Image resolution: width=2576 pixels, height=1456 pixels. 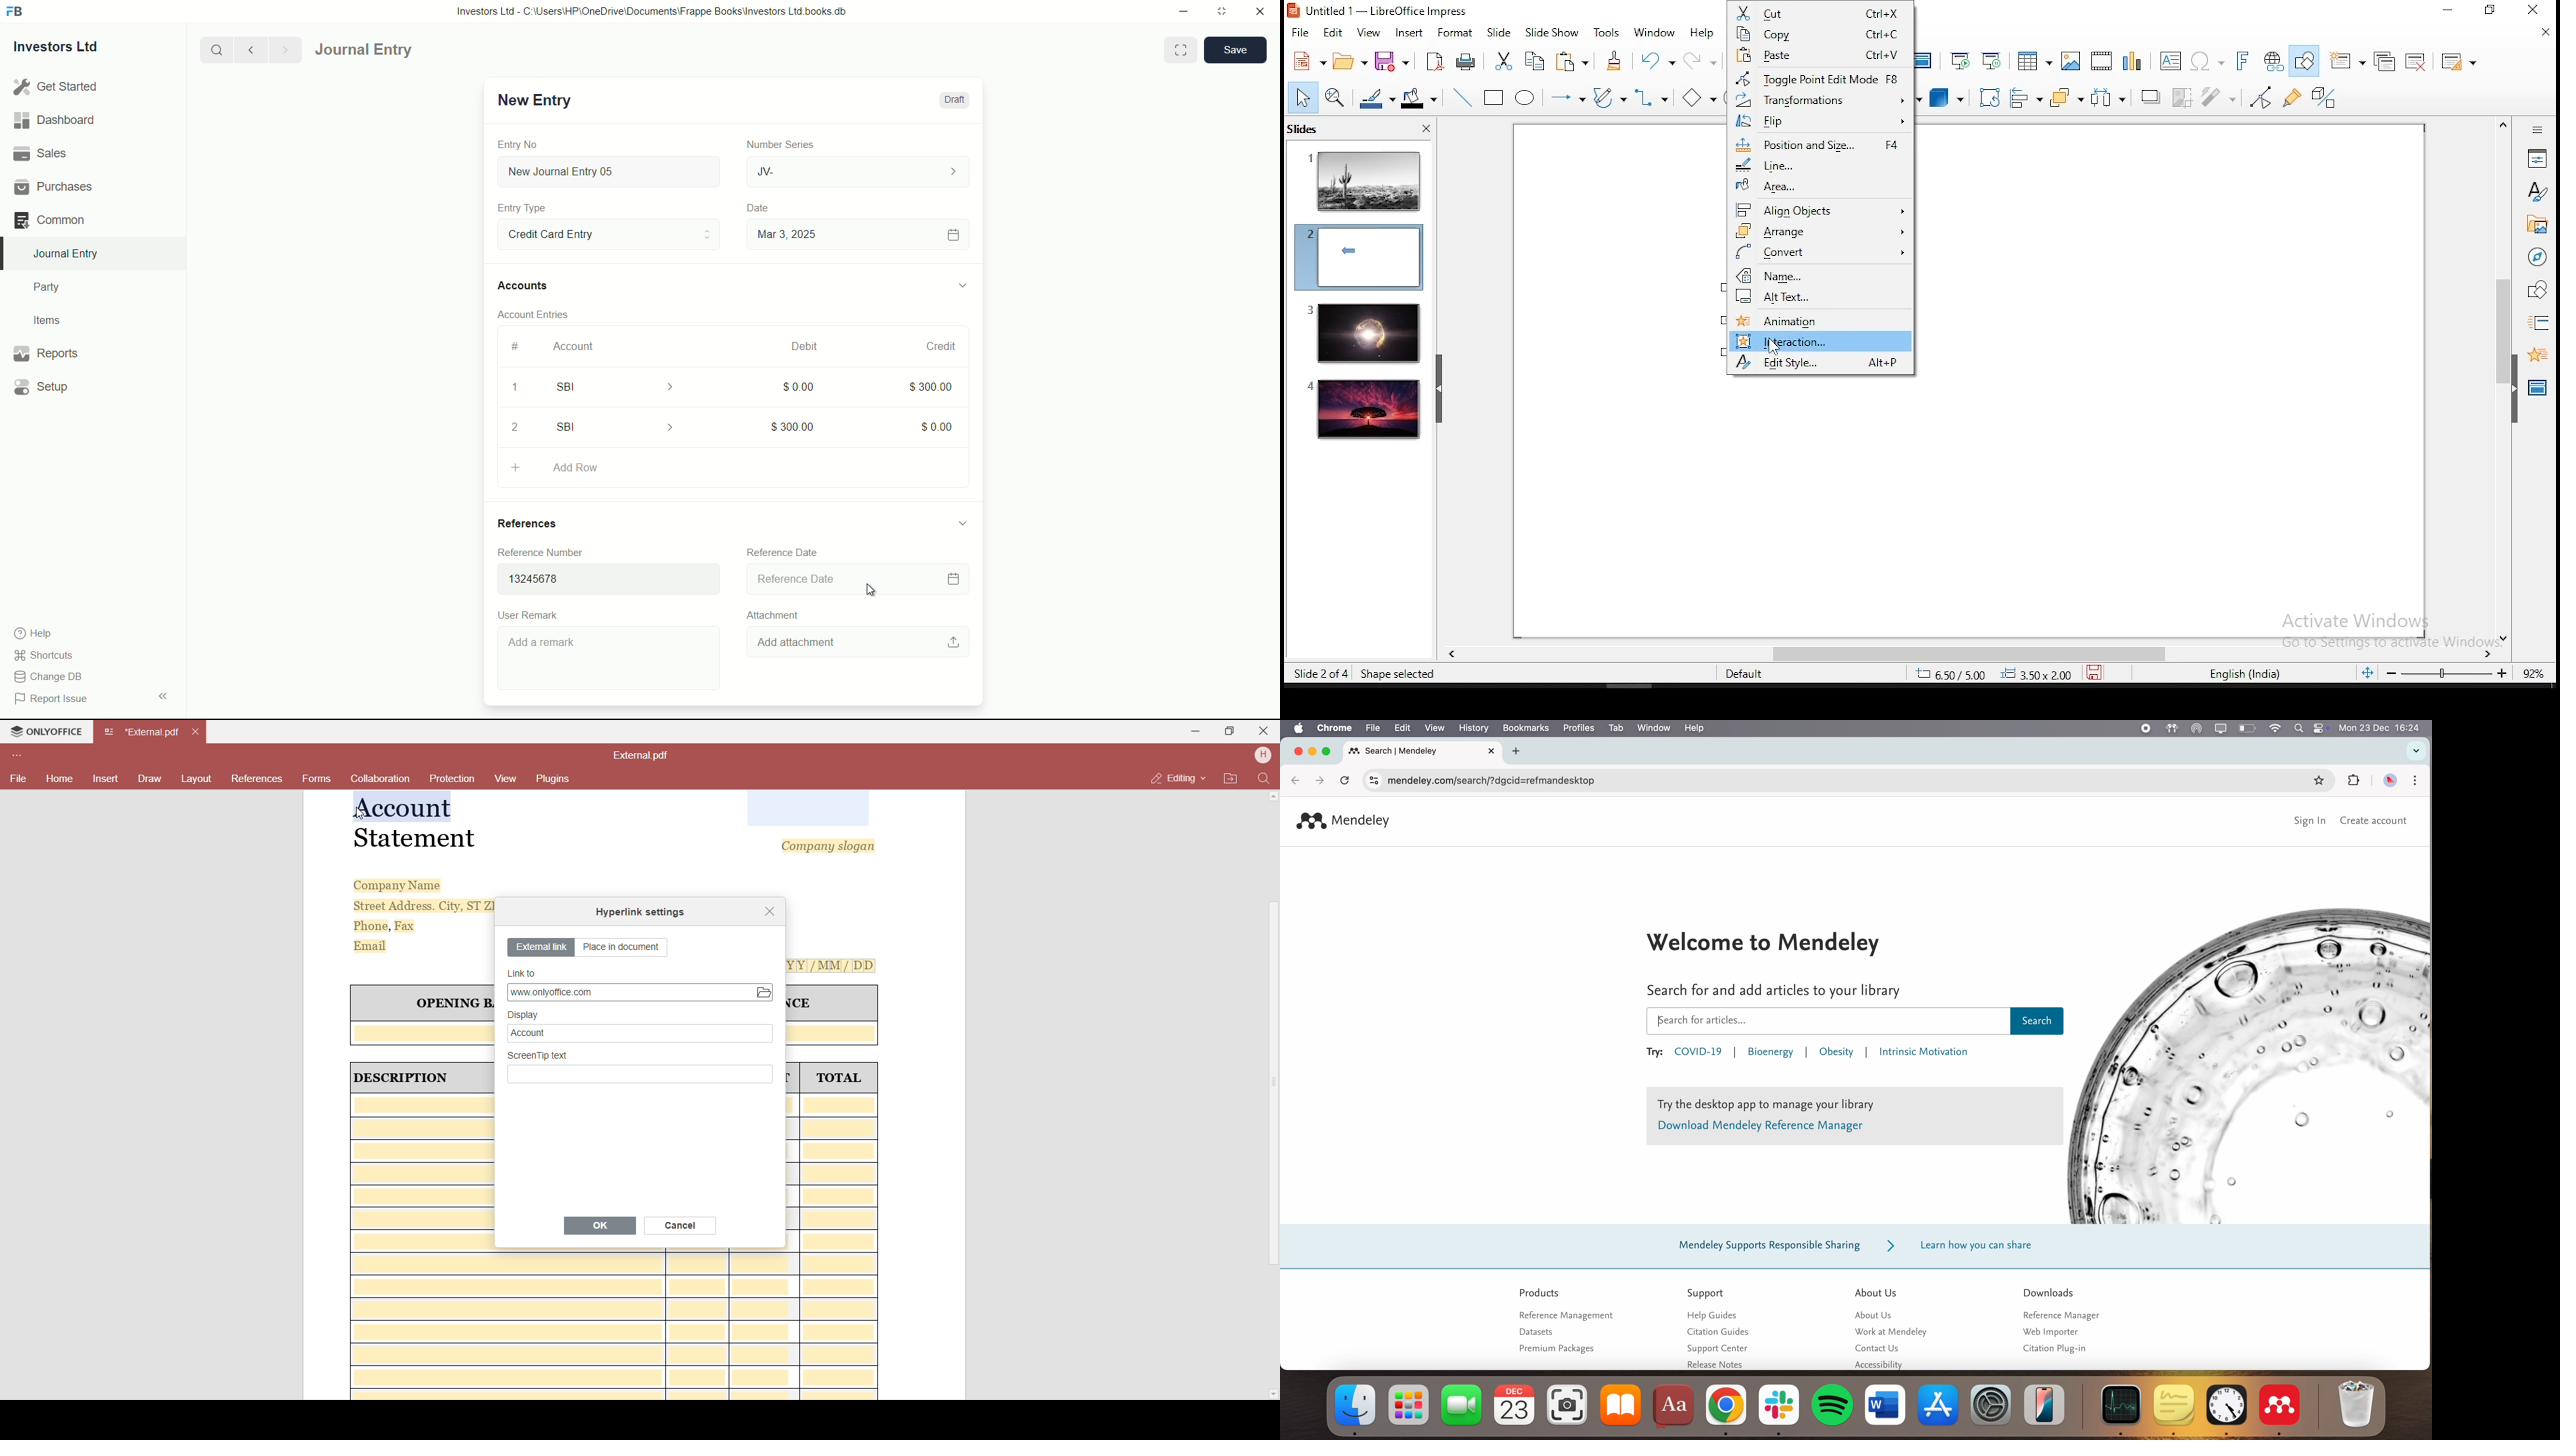 I want to click on previous, so click(x=249, y=49).